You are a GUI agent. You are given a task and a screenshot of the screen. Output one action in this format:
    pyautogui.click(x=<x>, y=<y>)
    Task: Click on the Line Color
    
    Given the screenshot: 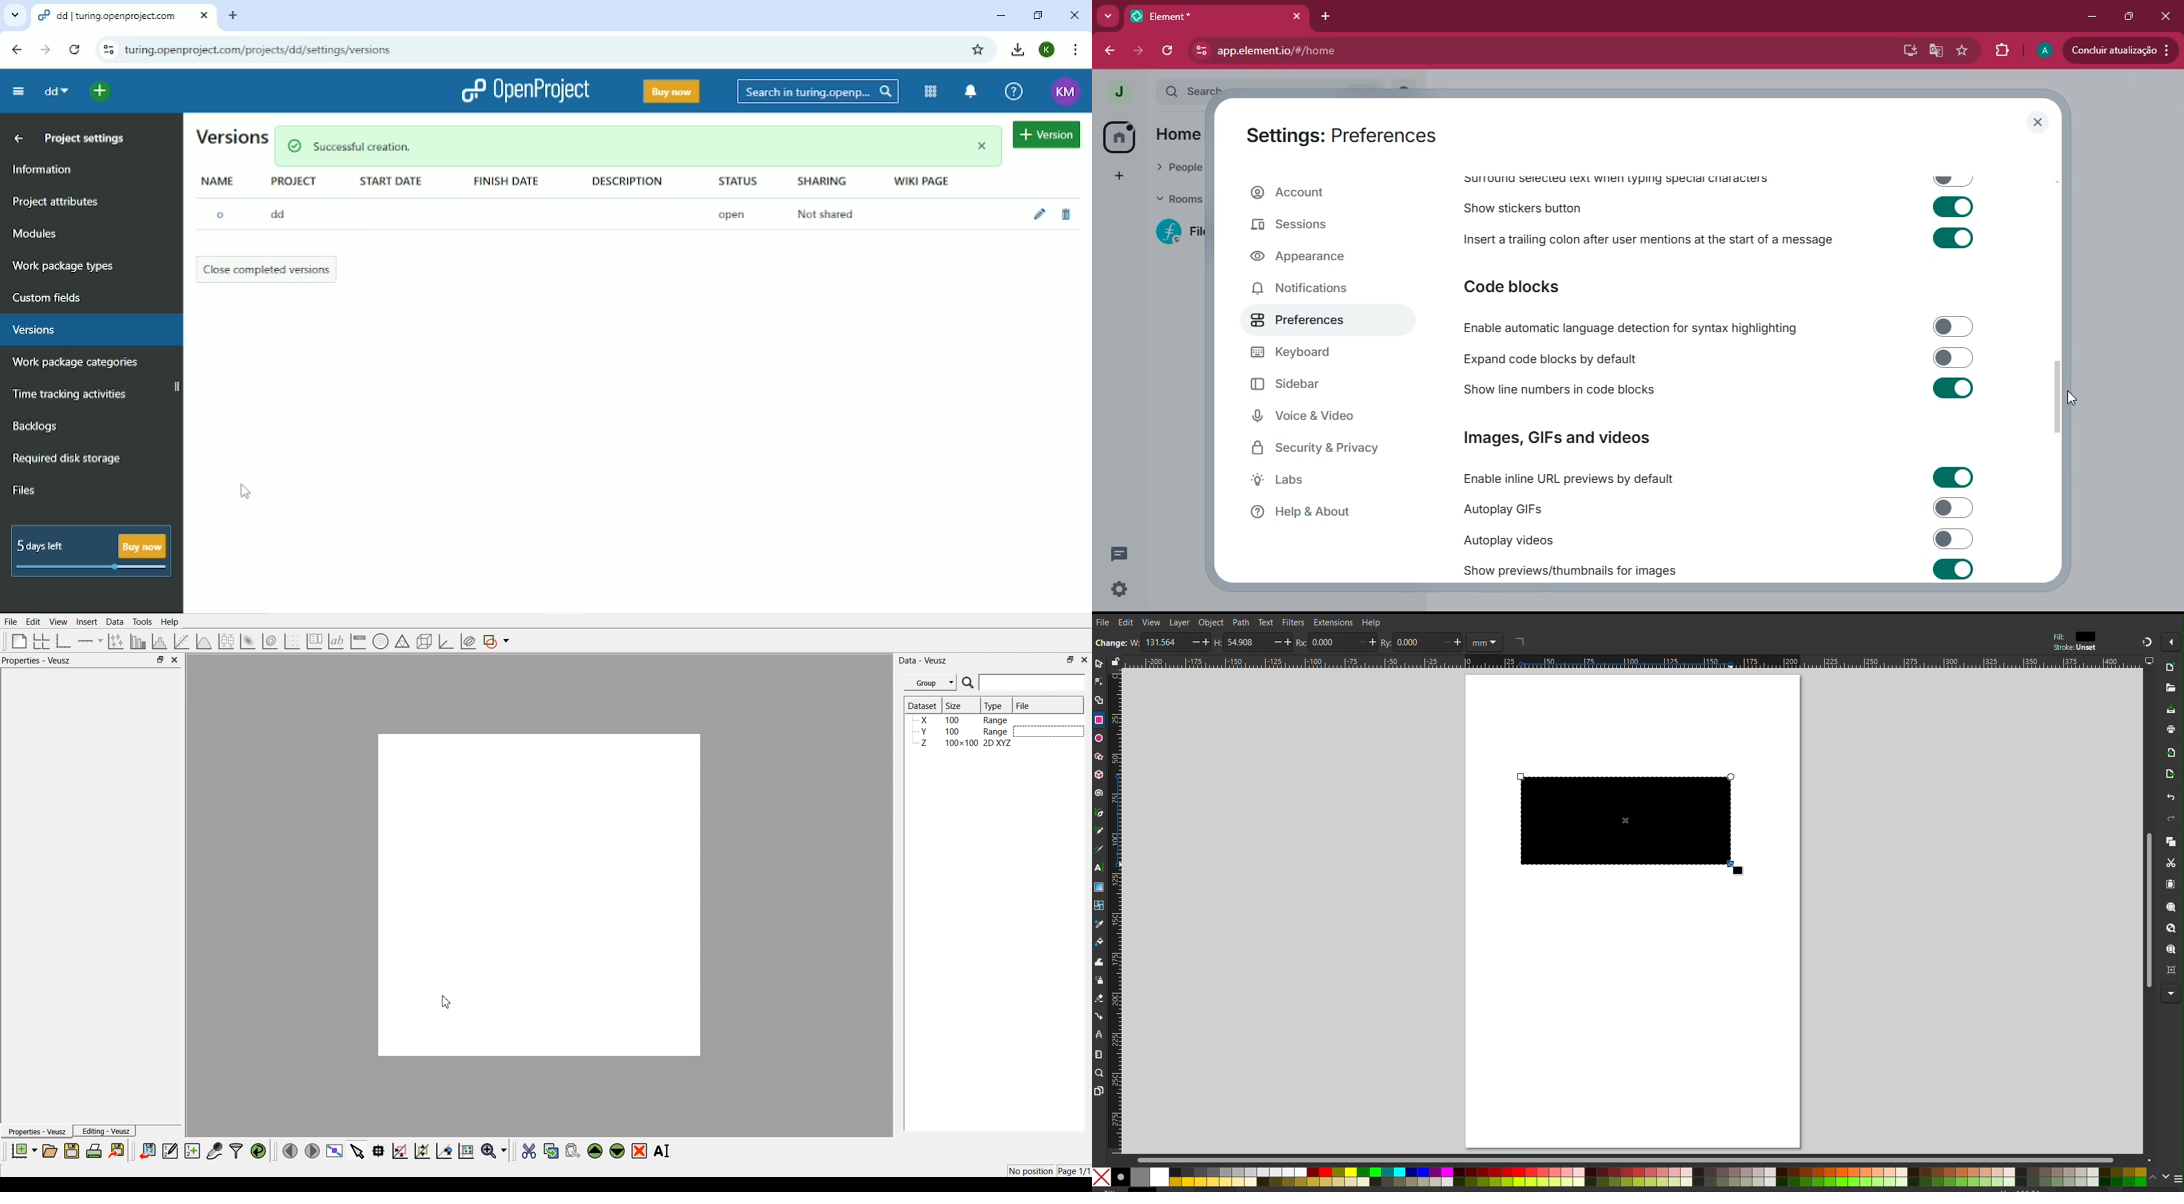 What is the action you would take?
    pyautogui.click(x=1099, y=925)
    